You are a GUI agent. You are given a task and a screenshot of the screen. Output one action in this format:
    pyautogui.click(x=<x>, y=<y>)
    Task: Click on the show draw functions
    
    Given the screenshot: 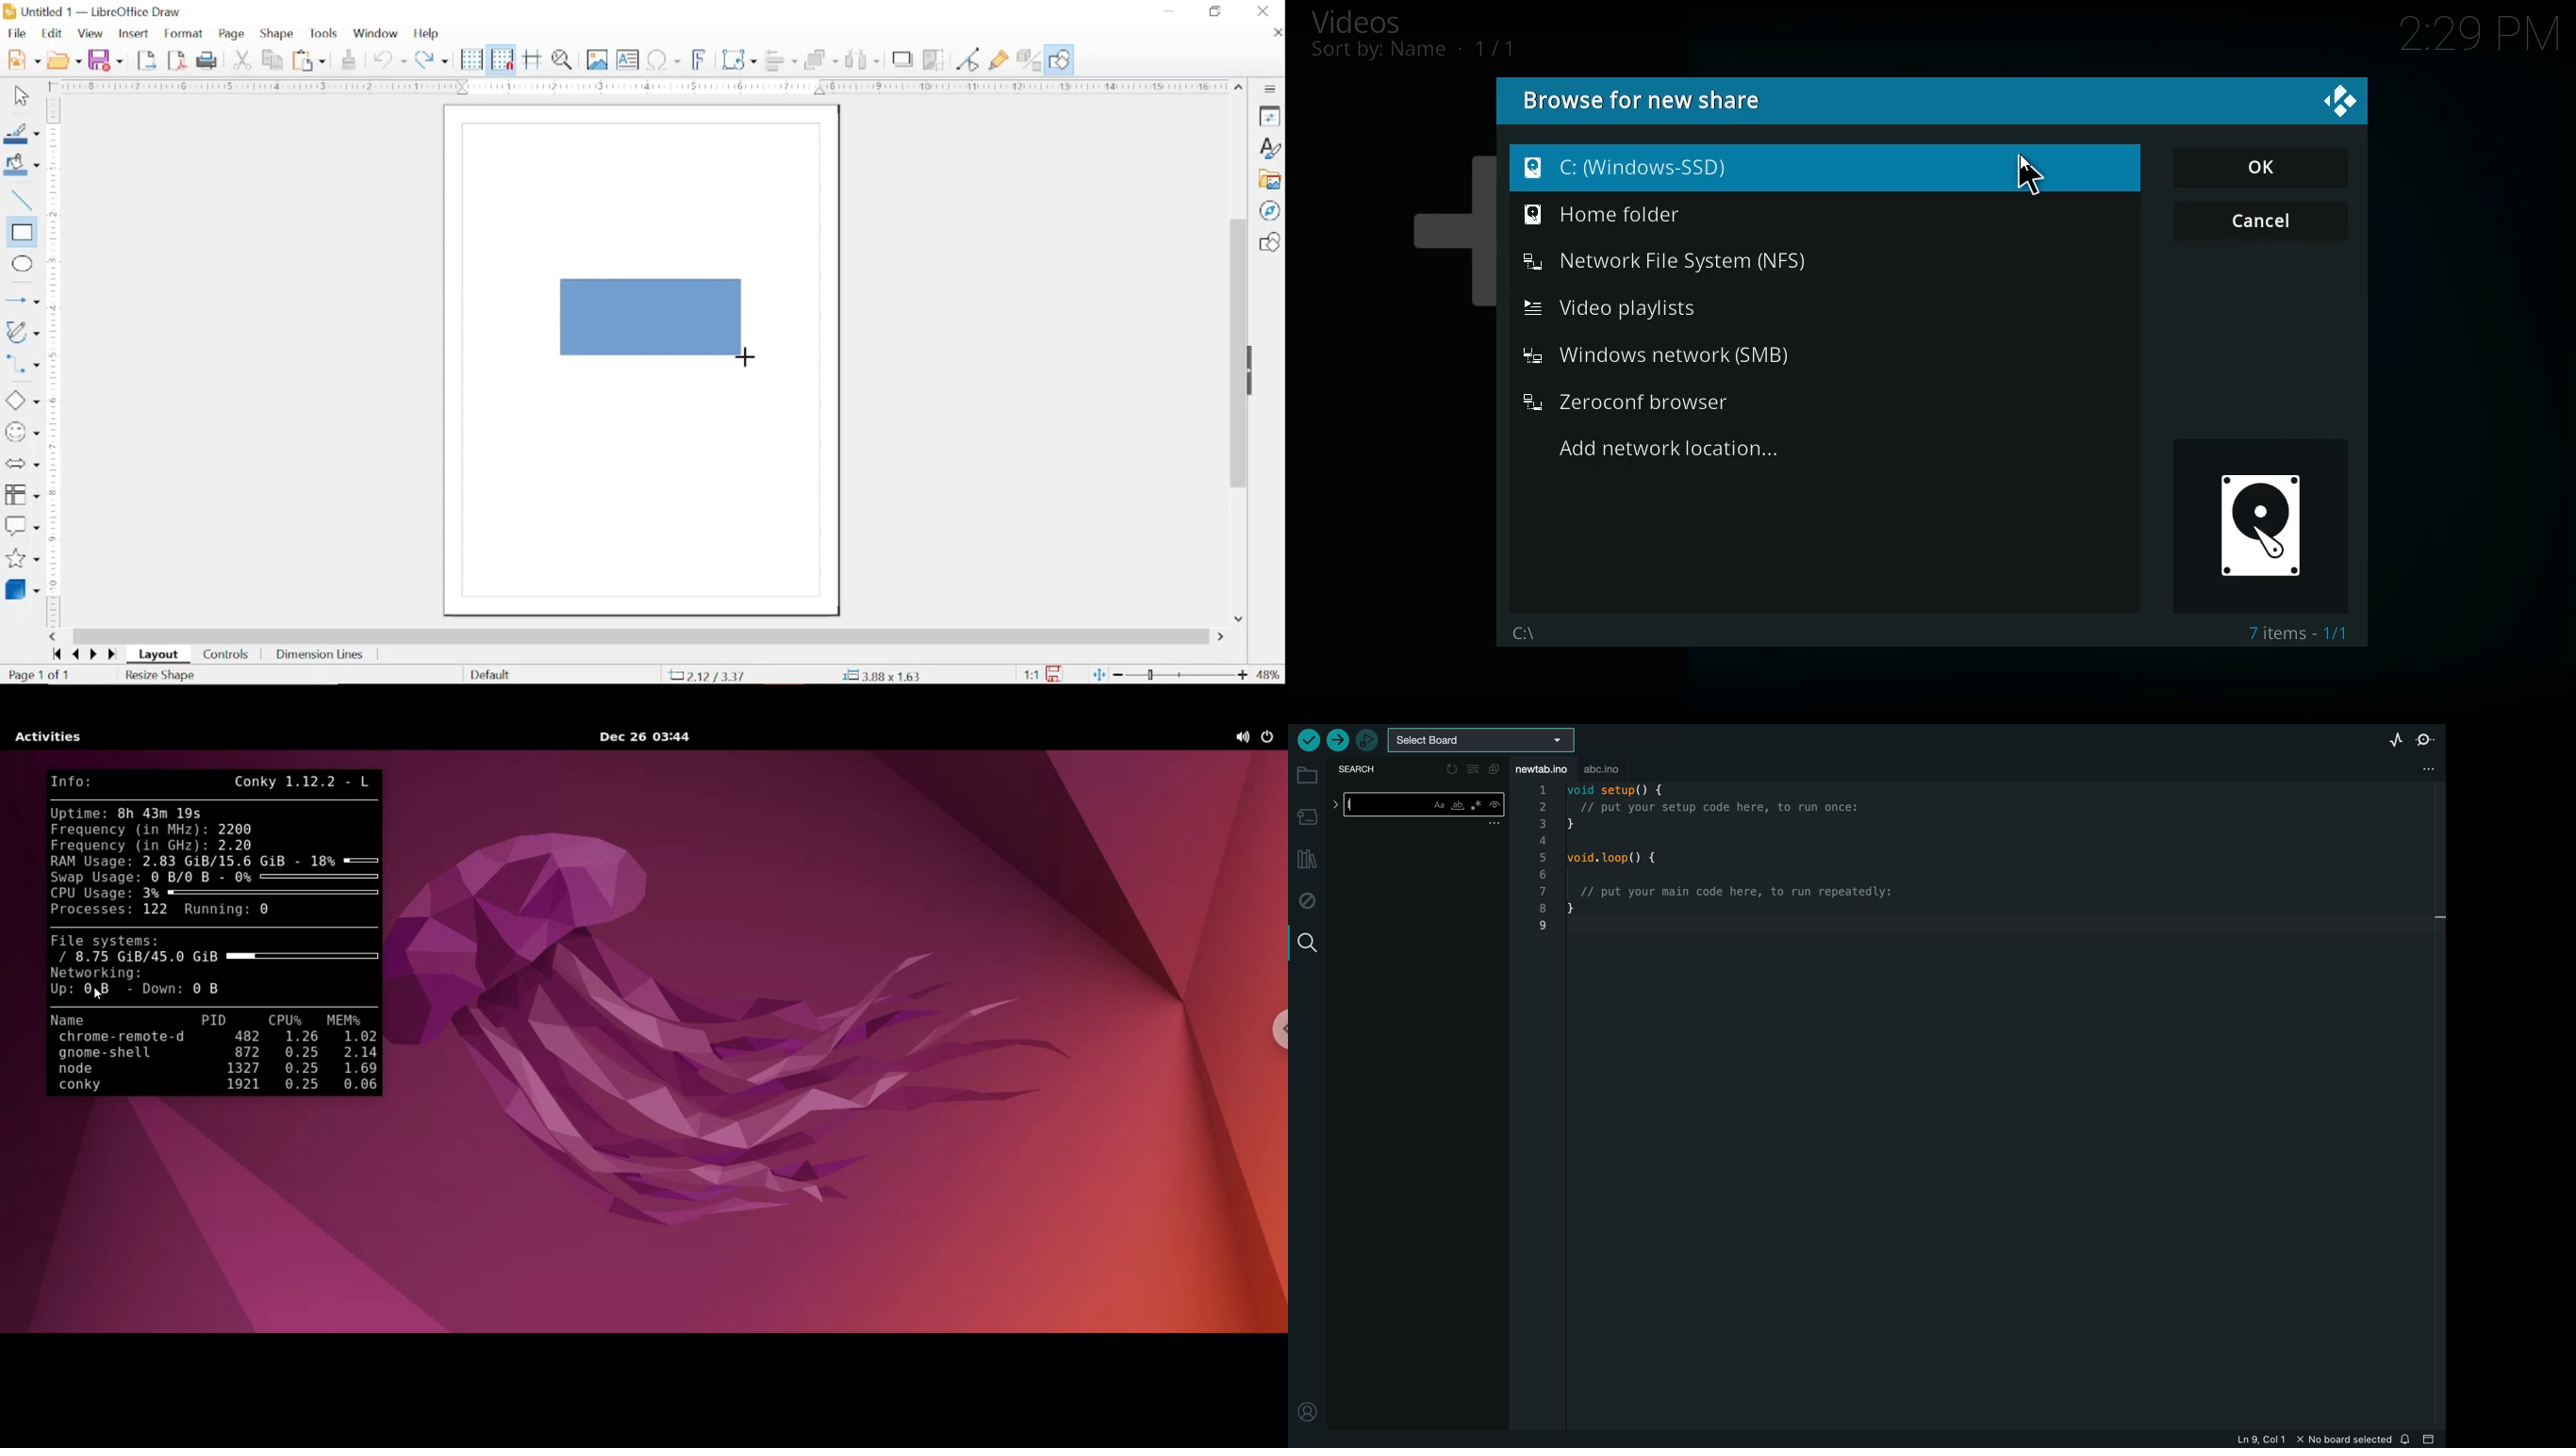 What is the action you would take?
    pyautogui.click(x=1059, y=60)
    